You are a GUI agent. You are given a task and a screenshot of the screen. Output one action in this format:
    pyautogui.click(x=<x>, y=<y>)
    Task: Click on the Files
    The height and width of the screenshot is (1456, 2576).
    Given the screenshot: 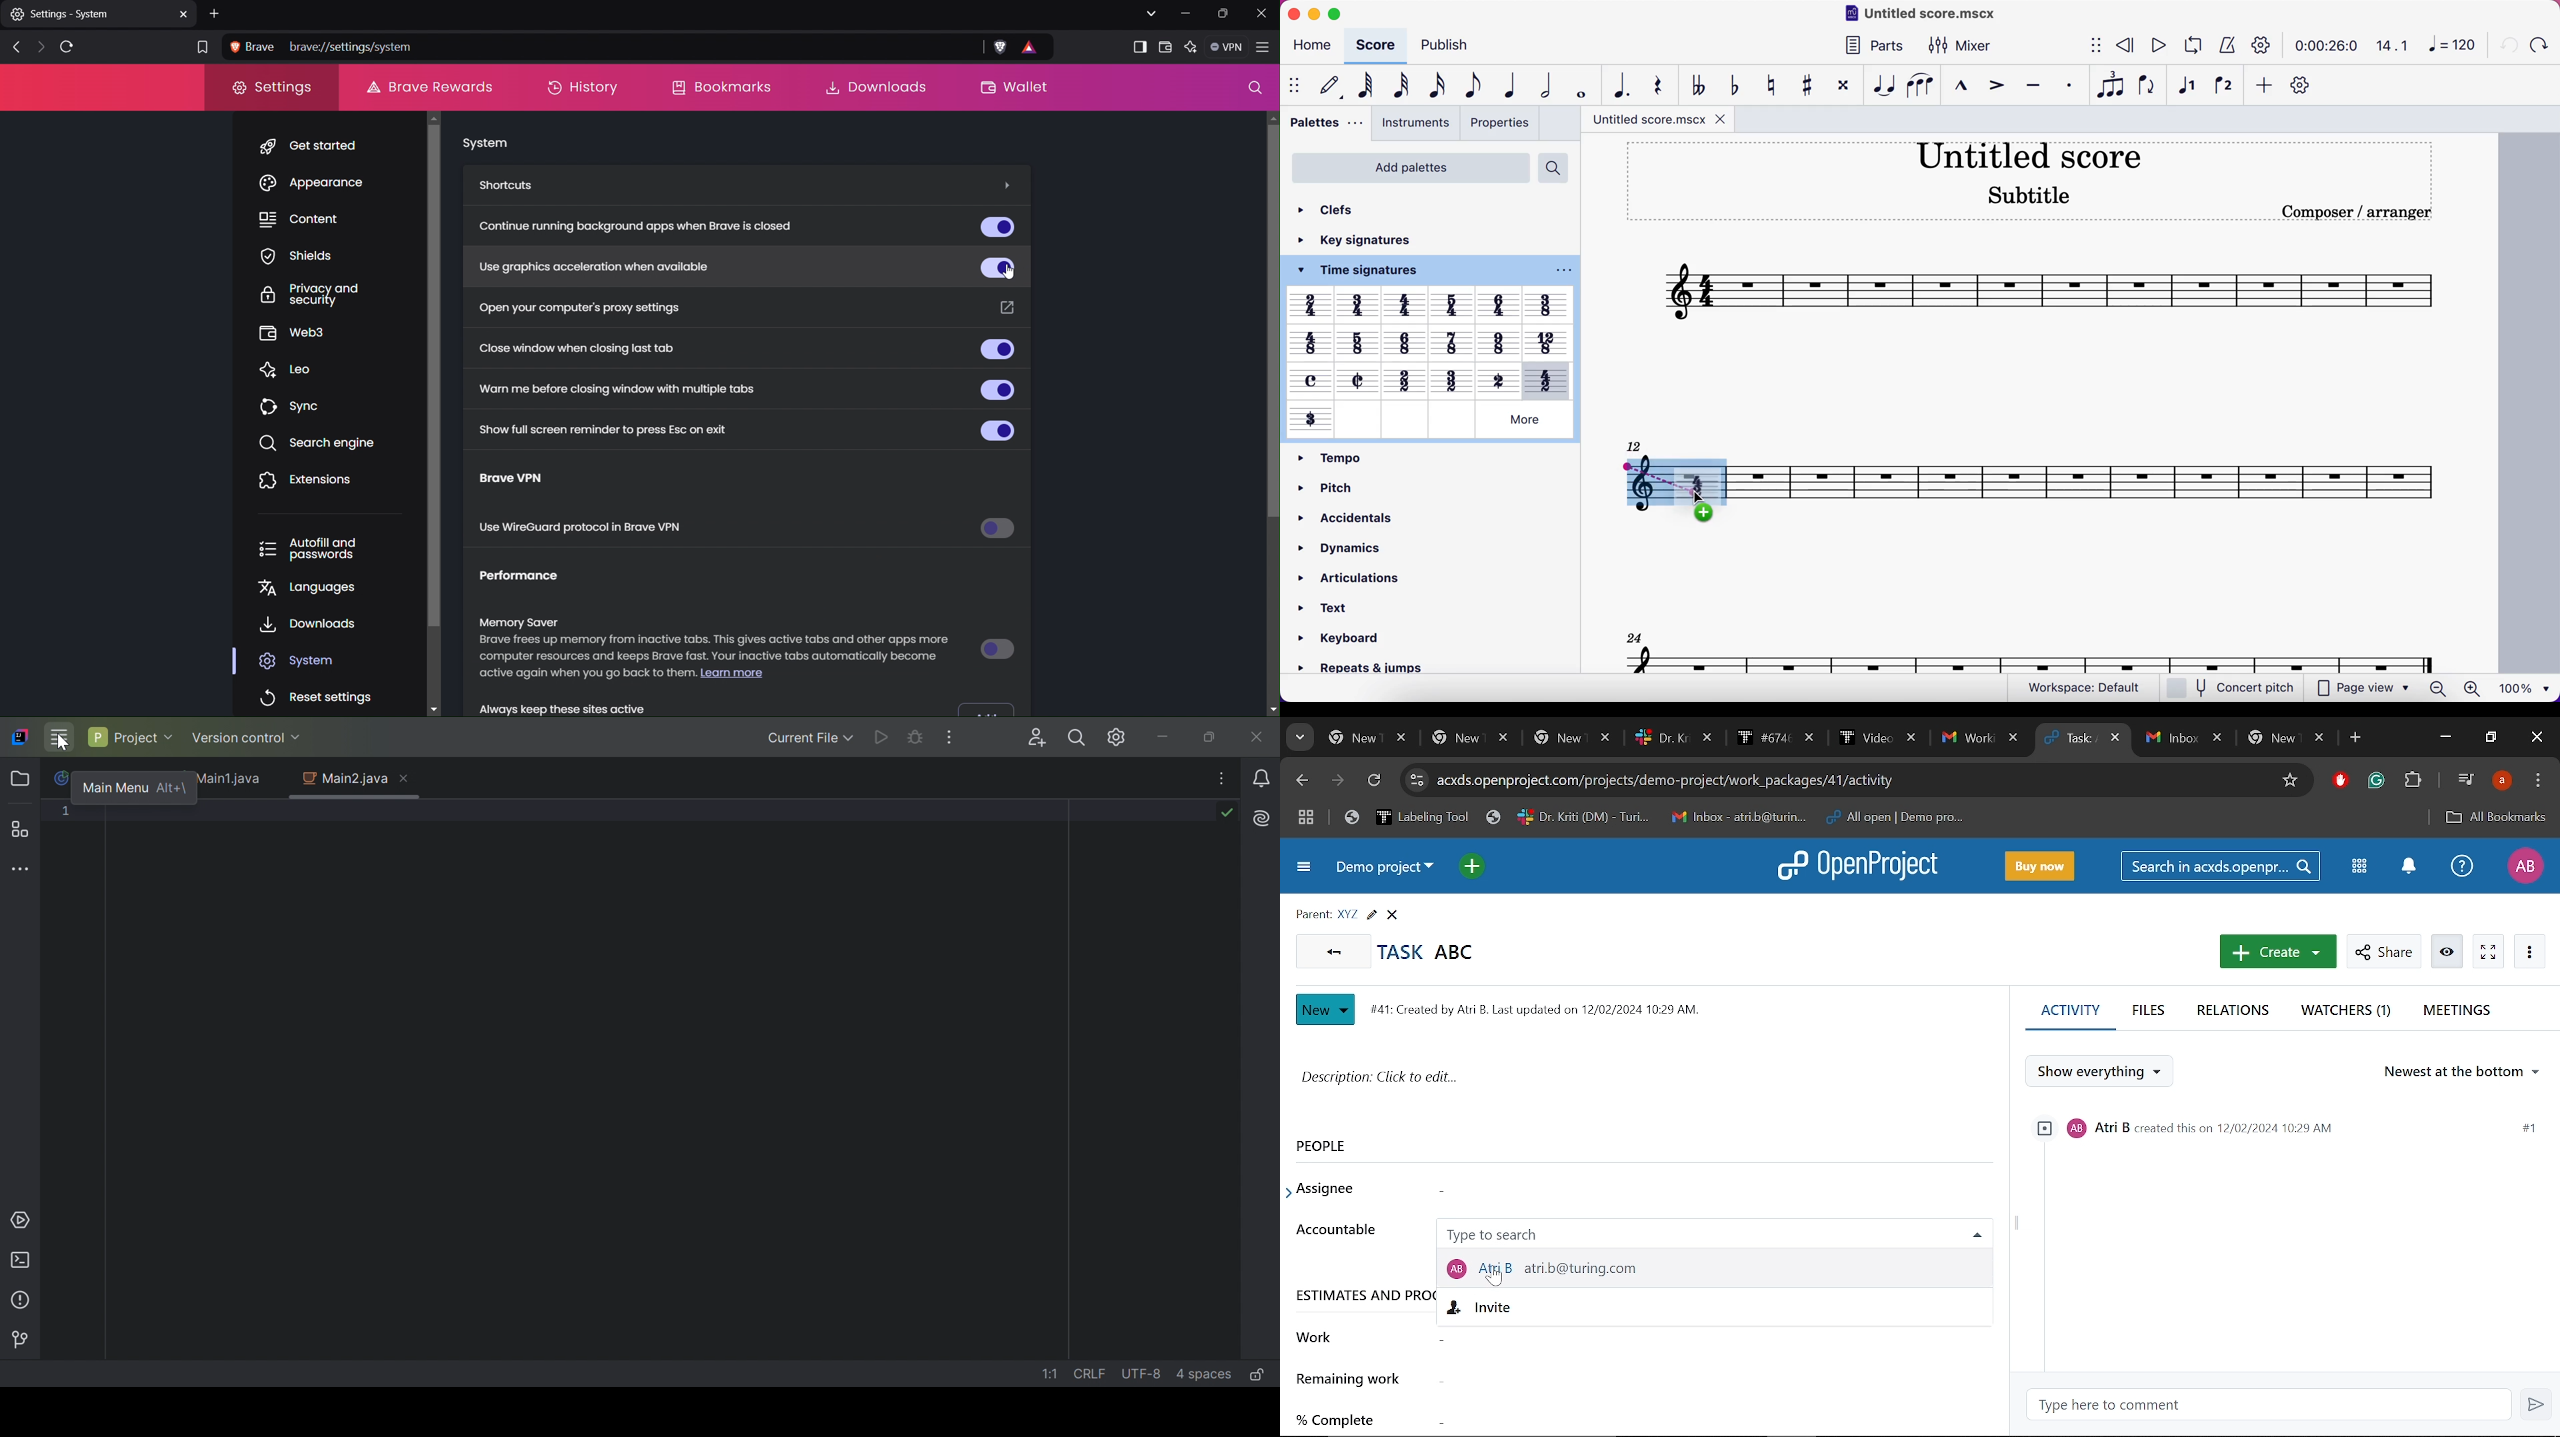 What is the action you would take?
    pyautogui.click(x=2149, y=1010)
    